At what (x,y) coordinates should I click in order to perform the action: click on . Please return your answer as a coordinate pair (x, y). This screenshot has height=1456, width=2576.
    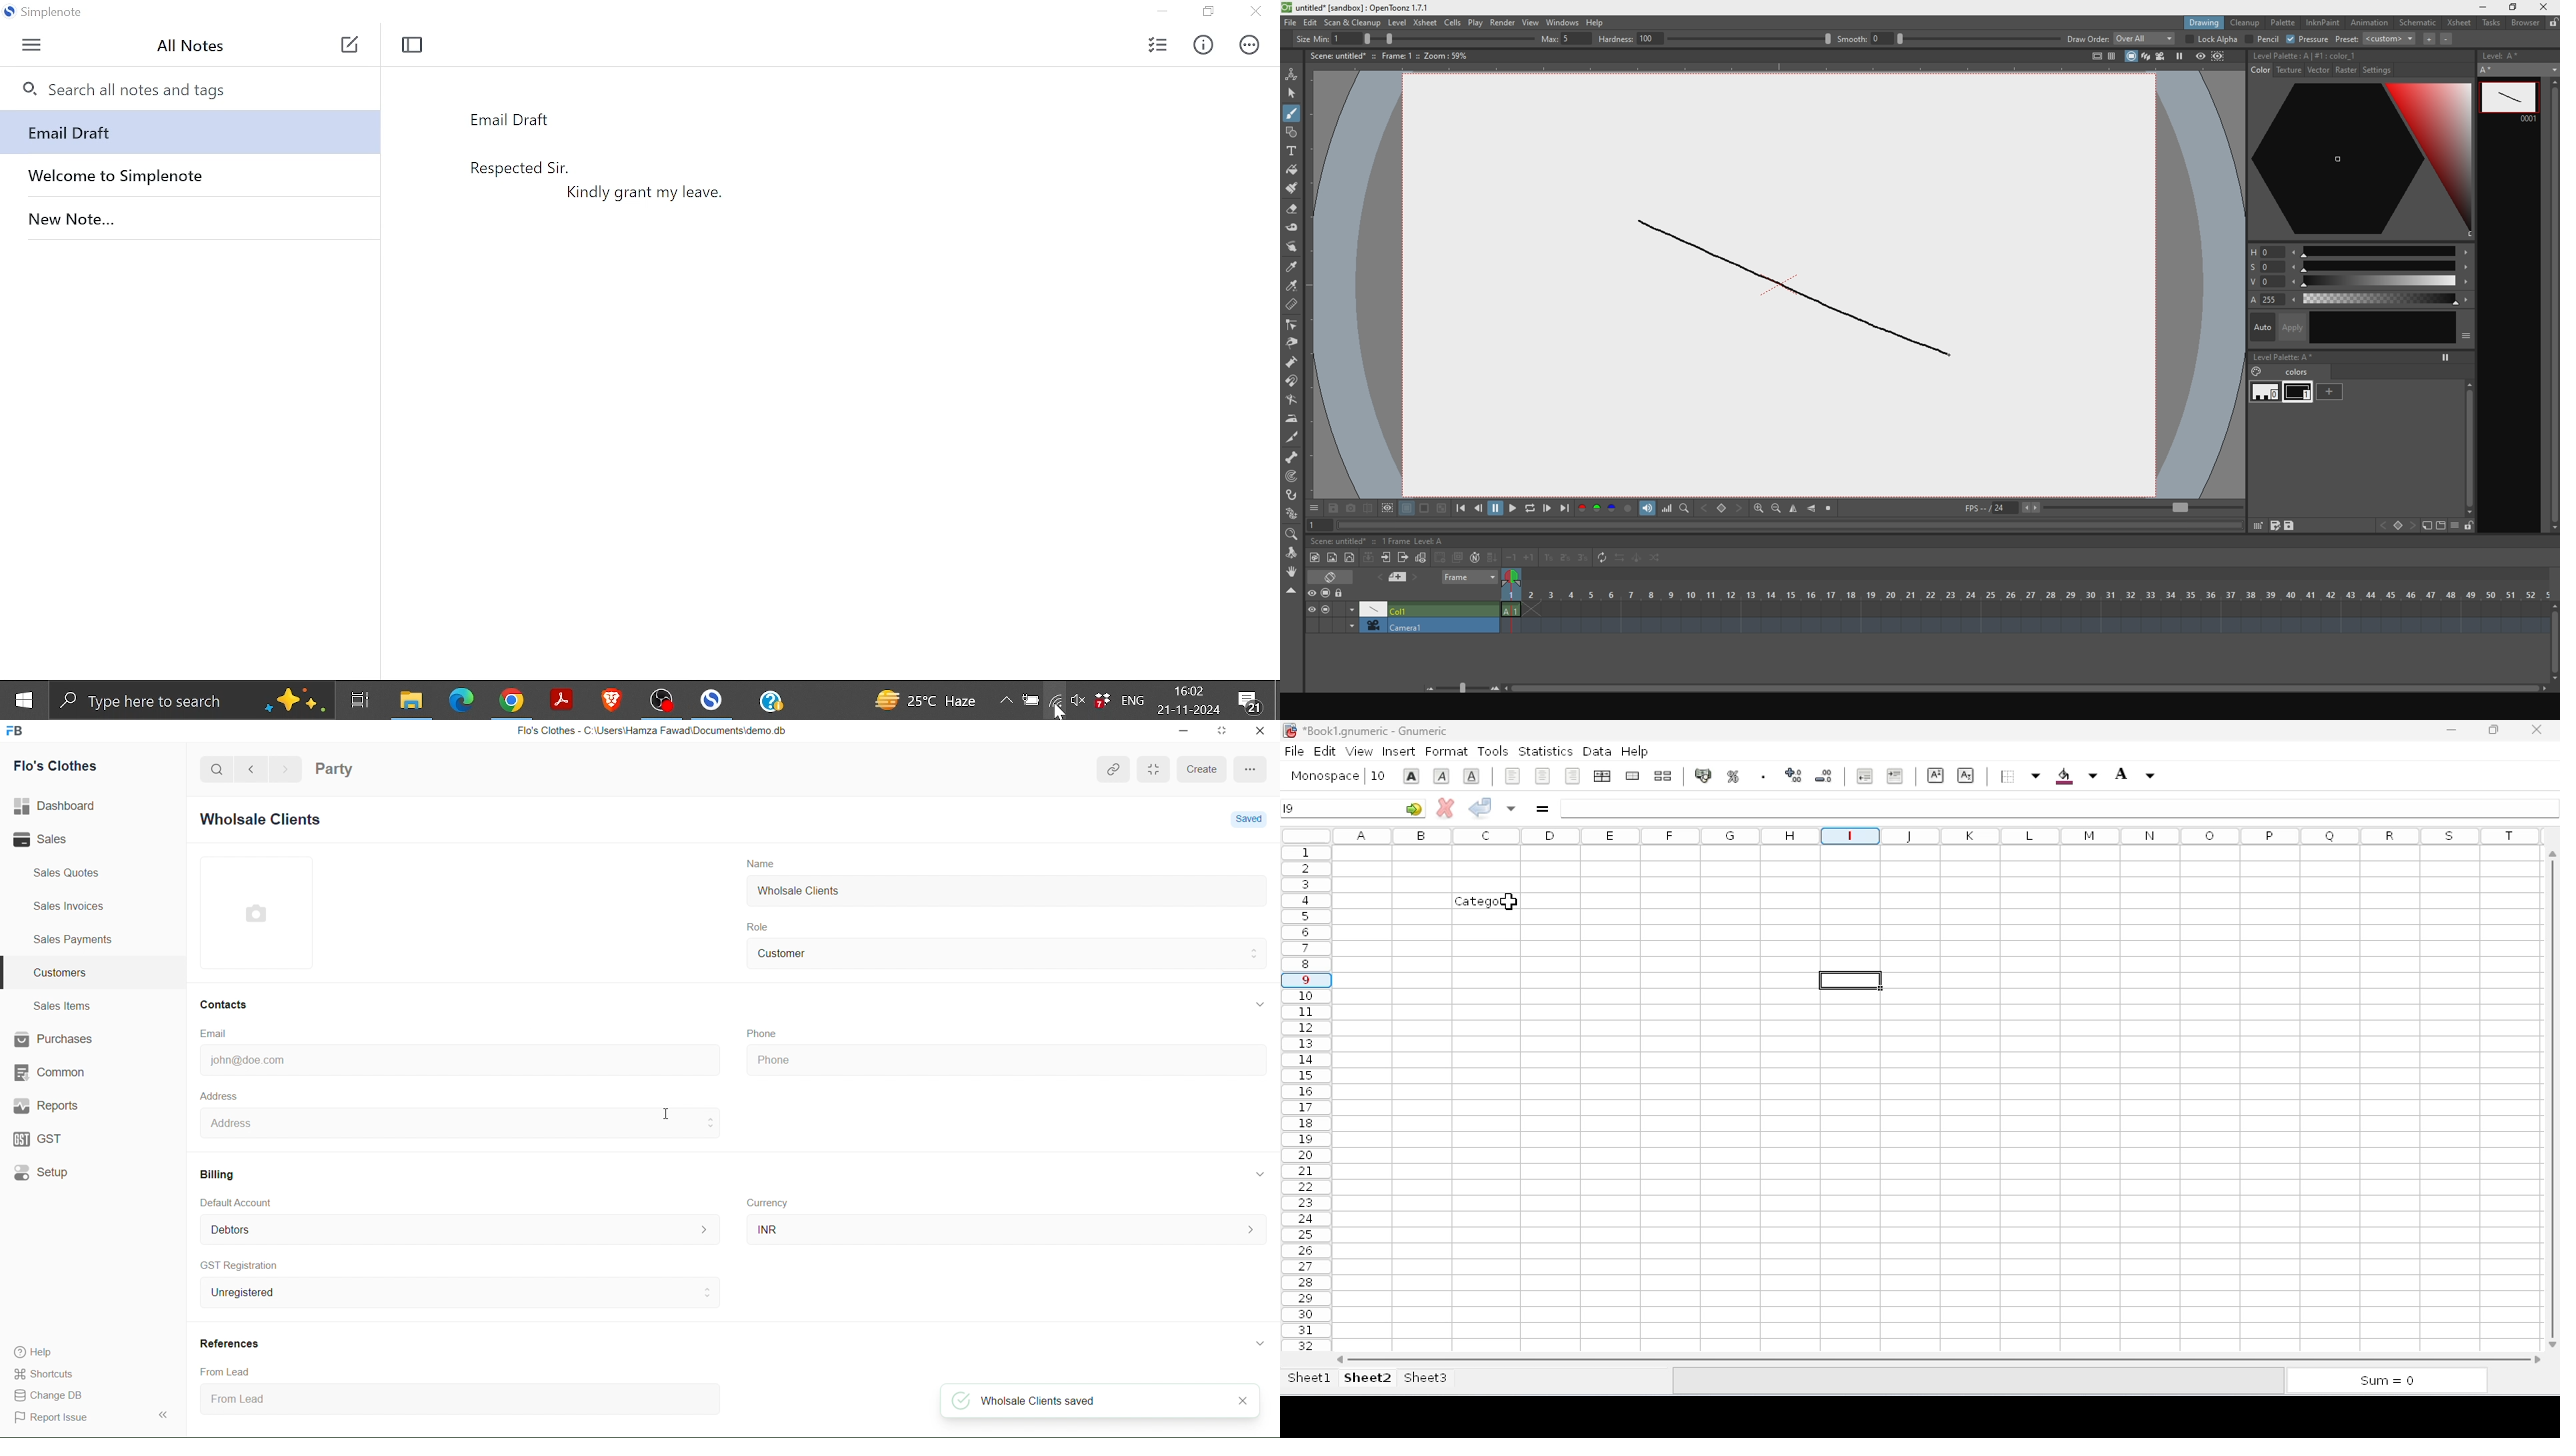
    Looking at the image, I should click on (2429, 40).